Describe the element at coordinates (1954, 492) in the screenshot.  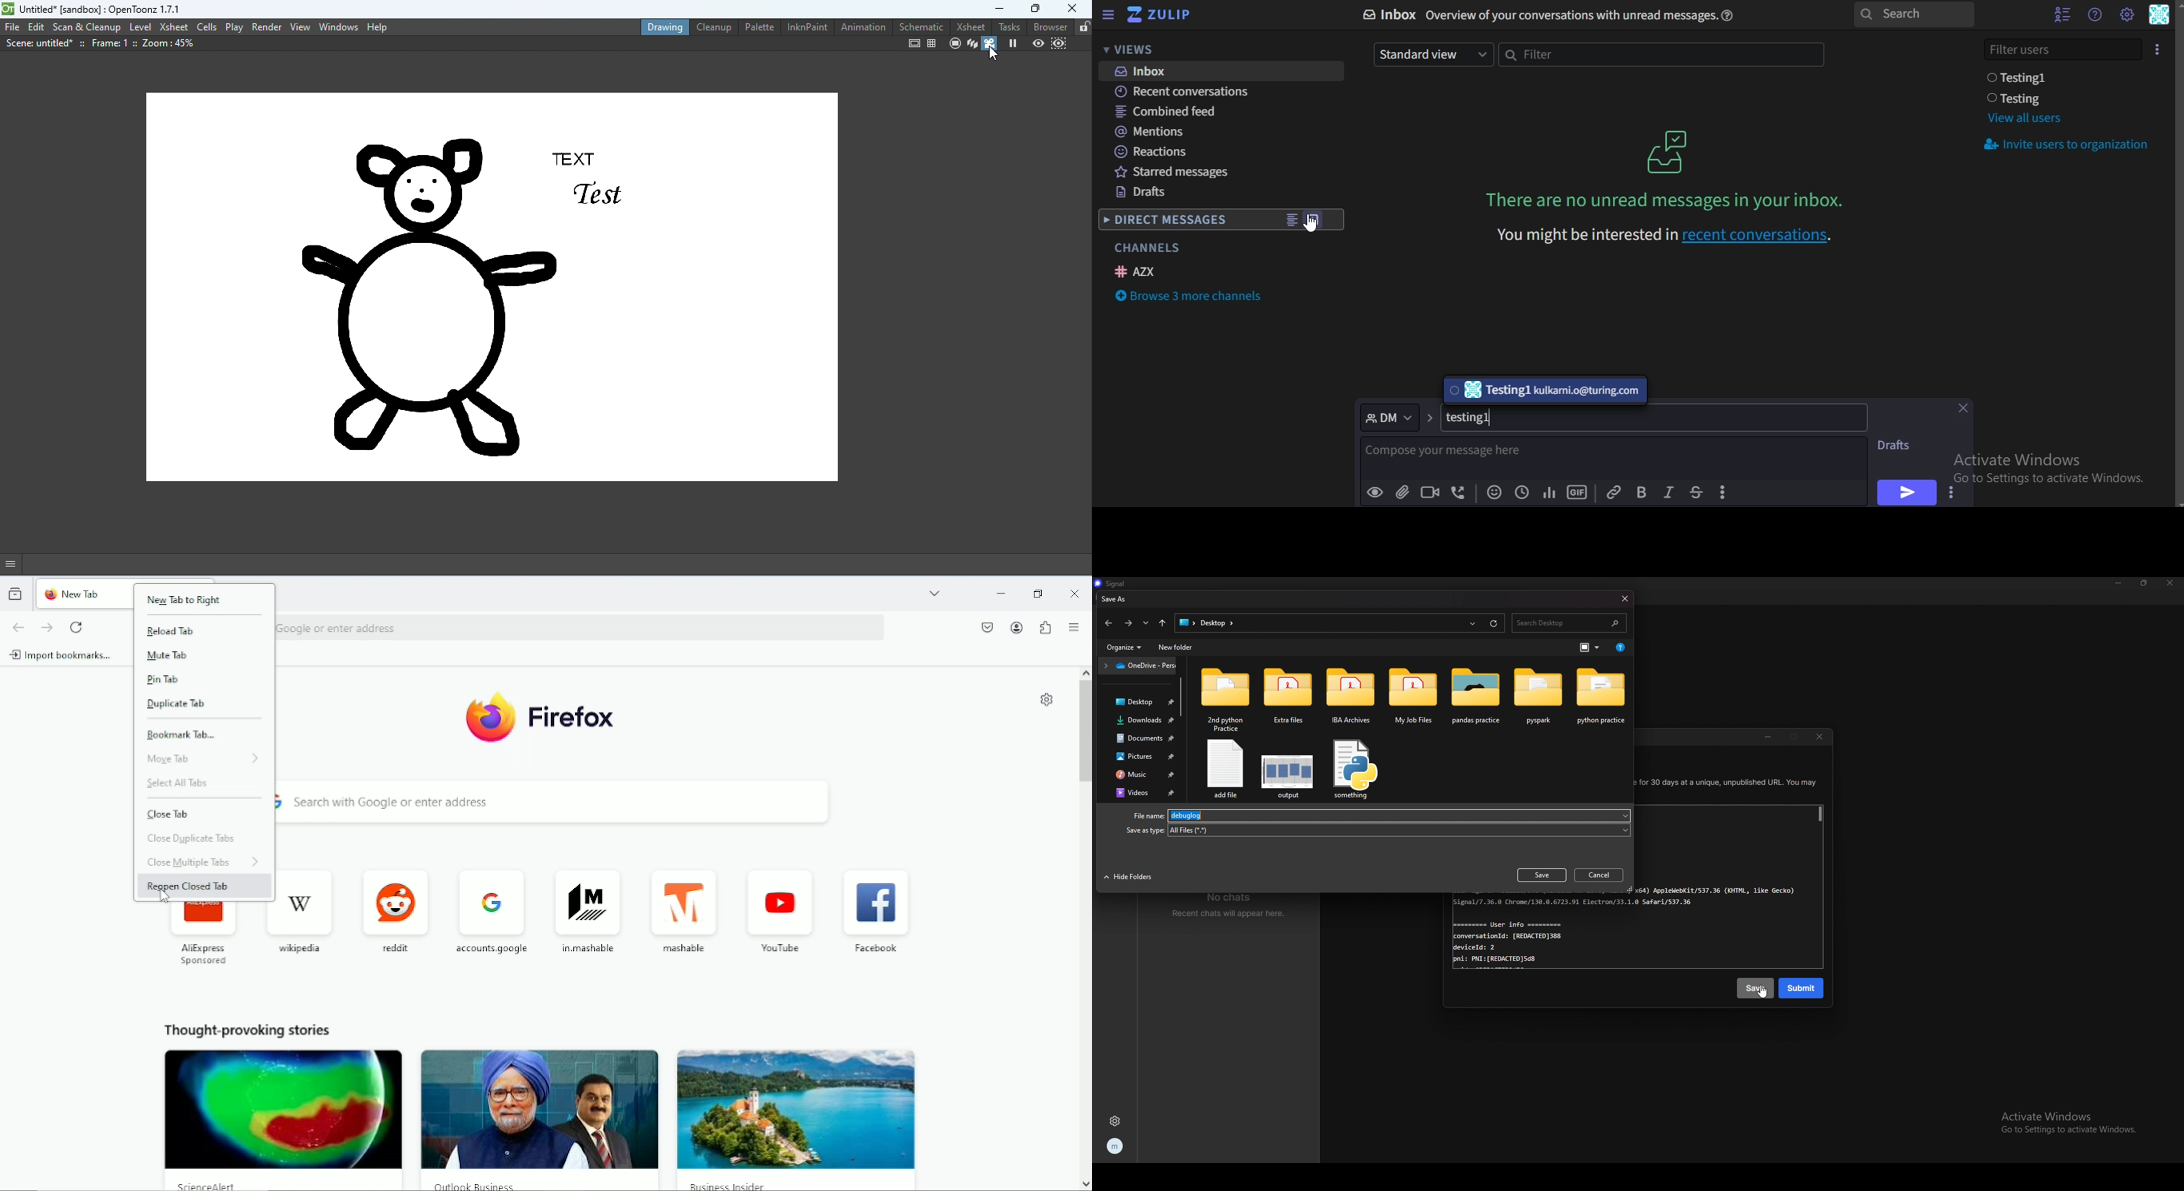
I see `` at that location.